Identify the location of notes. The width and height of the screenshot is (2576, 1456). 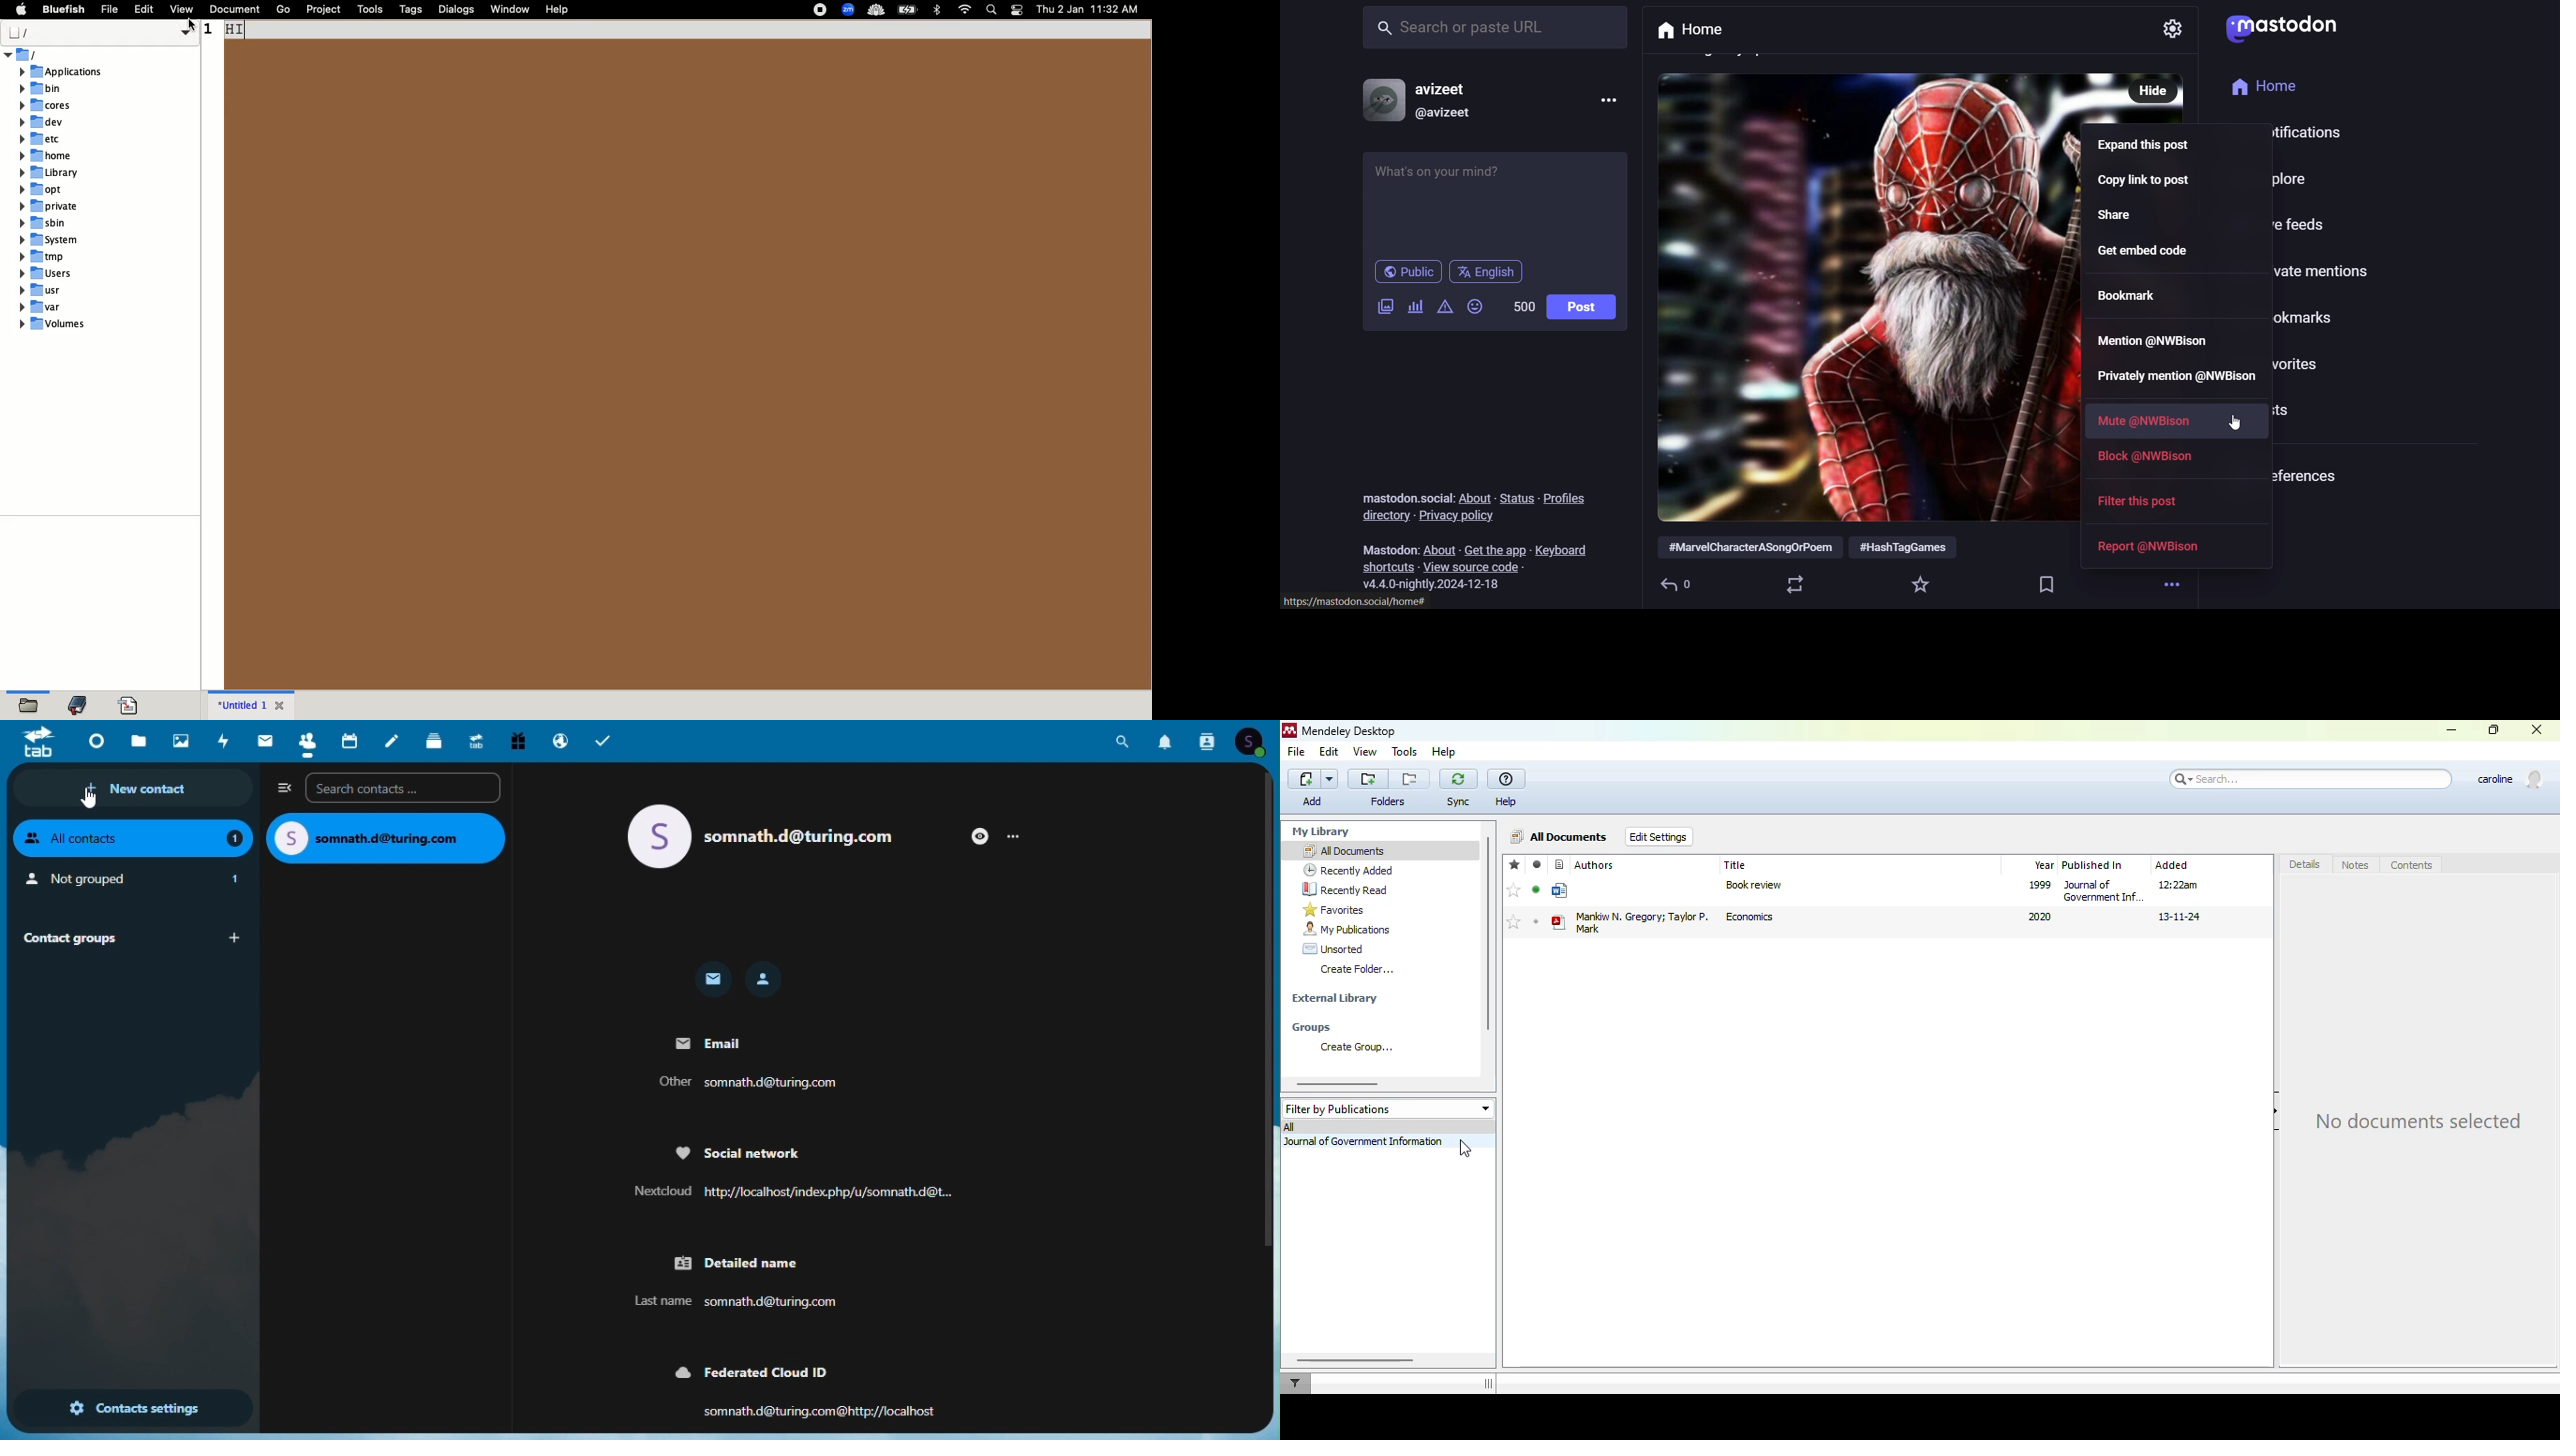
(2355, 865).